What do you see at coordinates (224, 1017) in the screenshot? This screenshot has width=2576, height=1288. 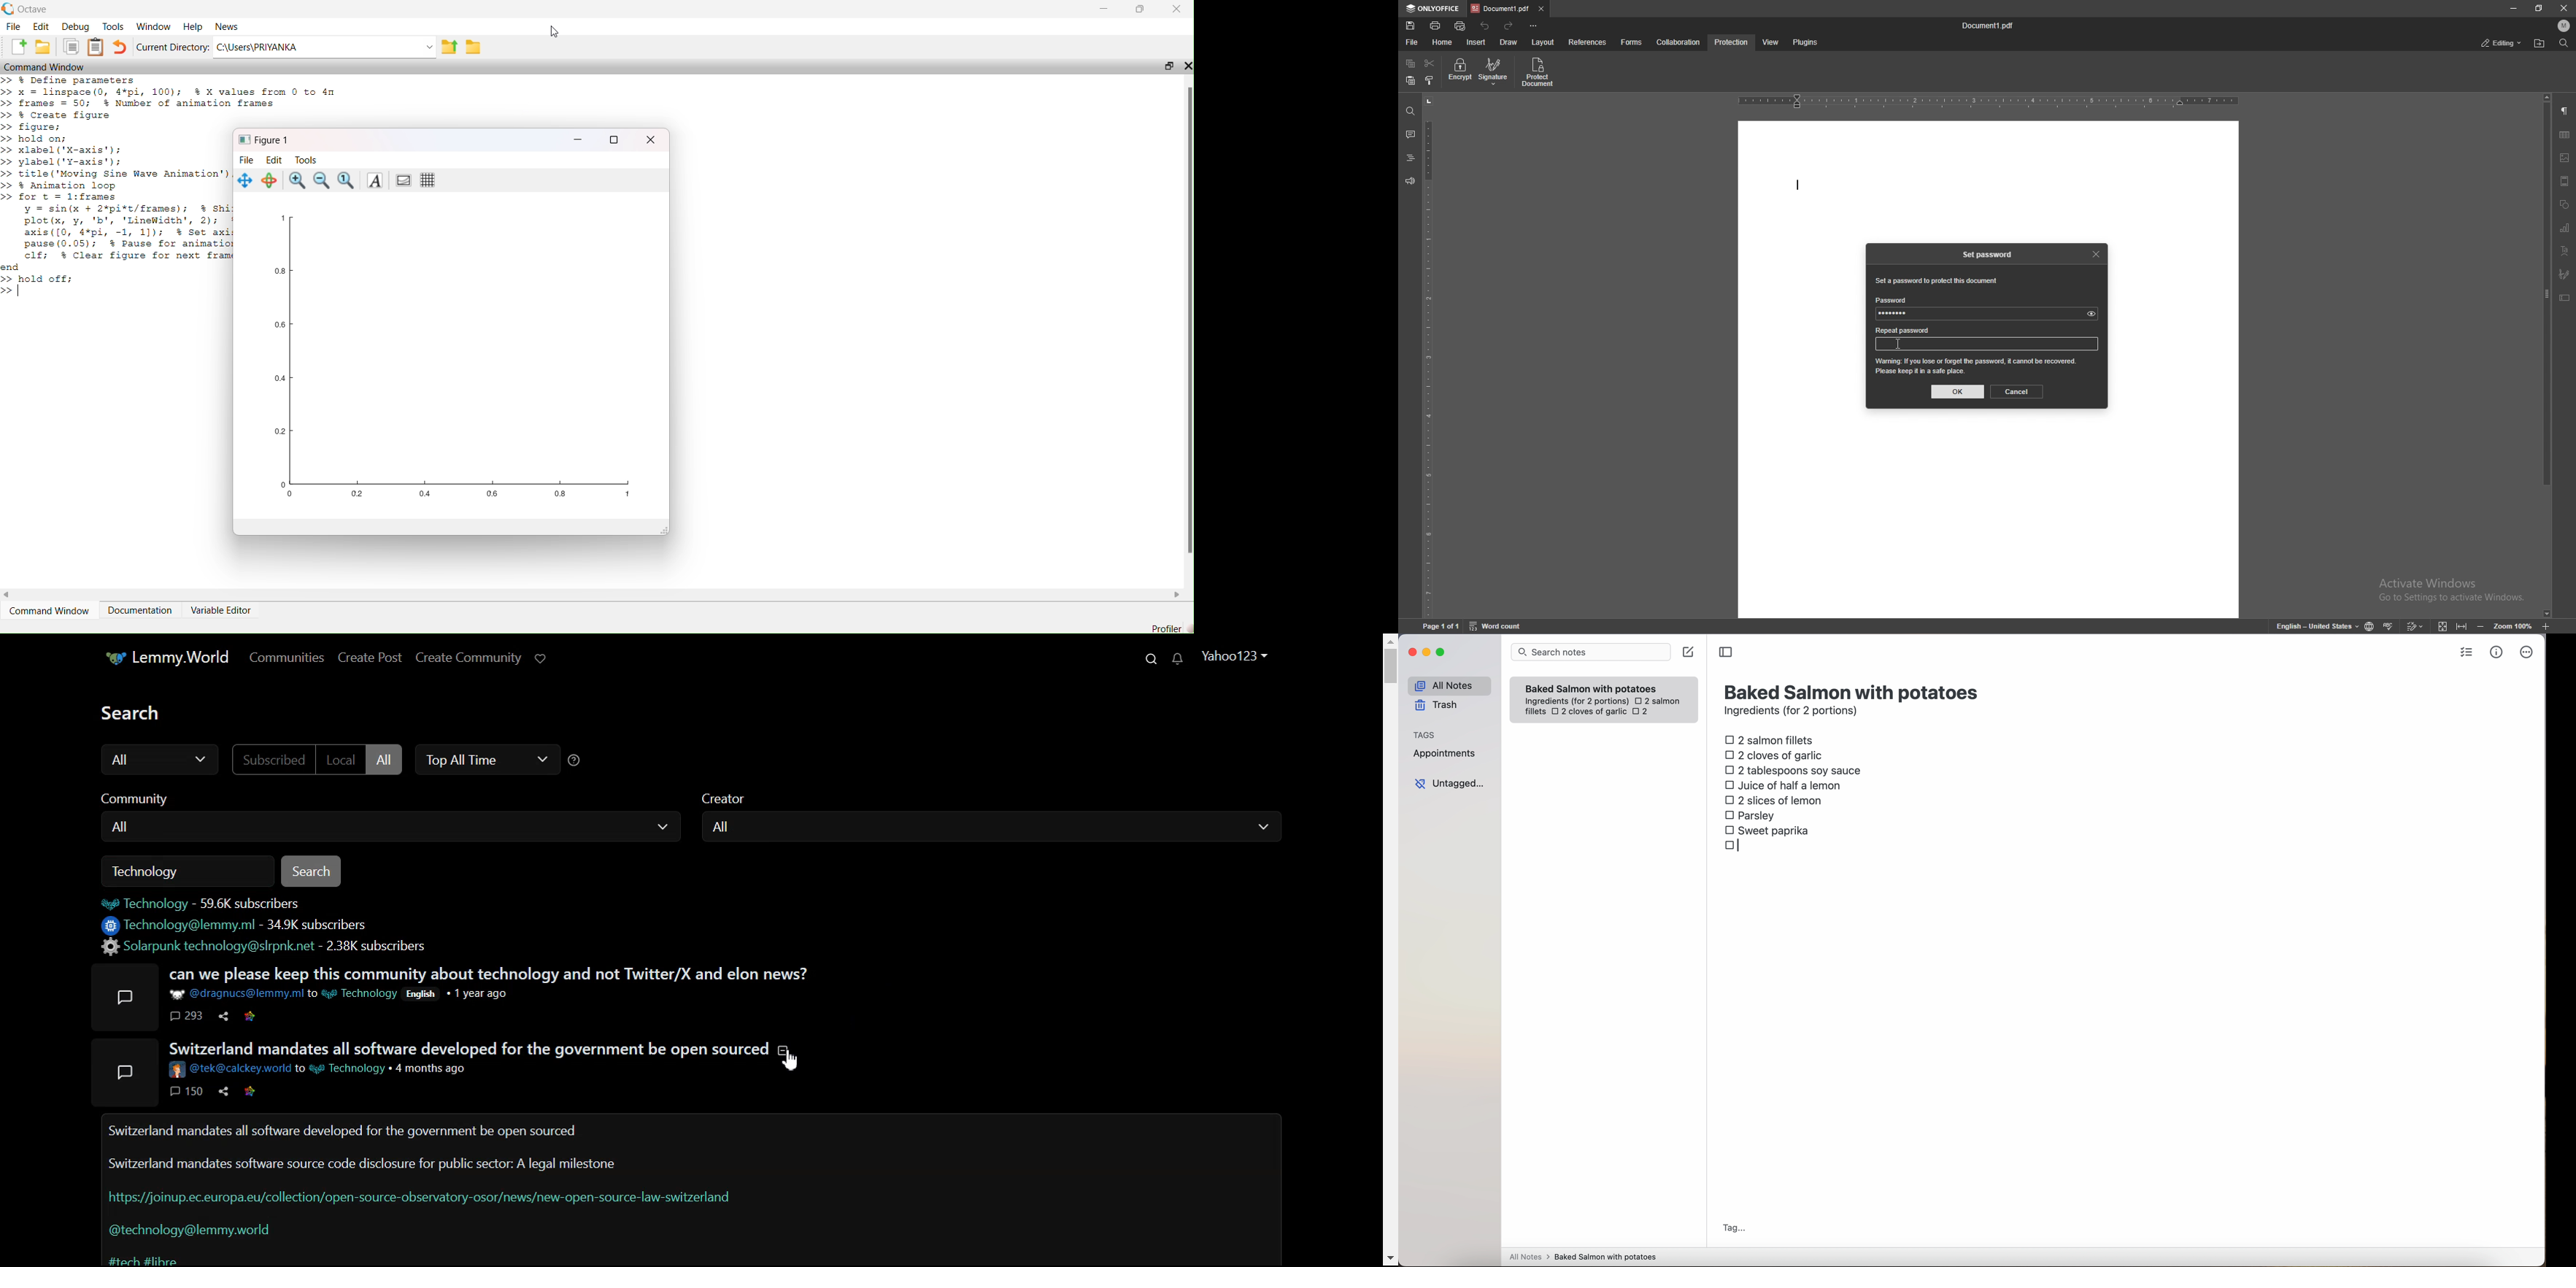 I see `share` at bounding box center [224, 1017].